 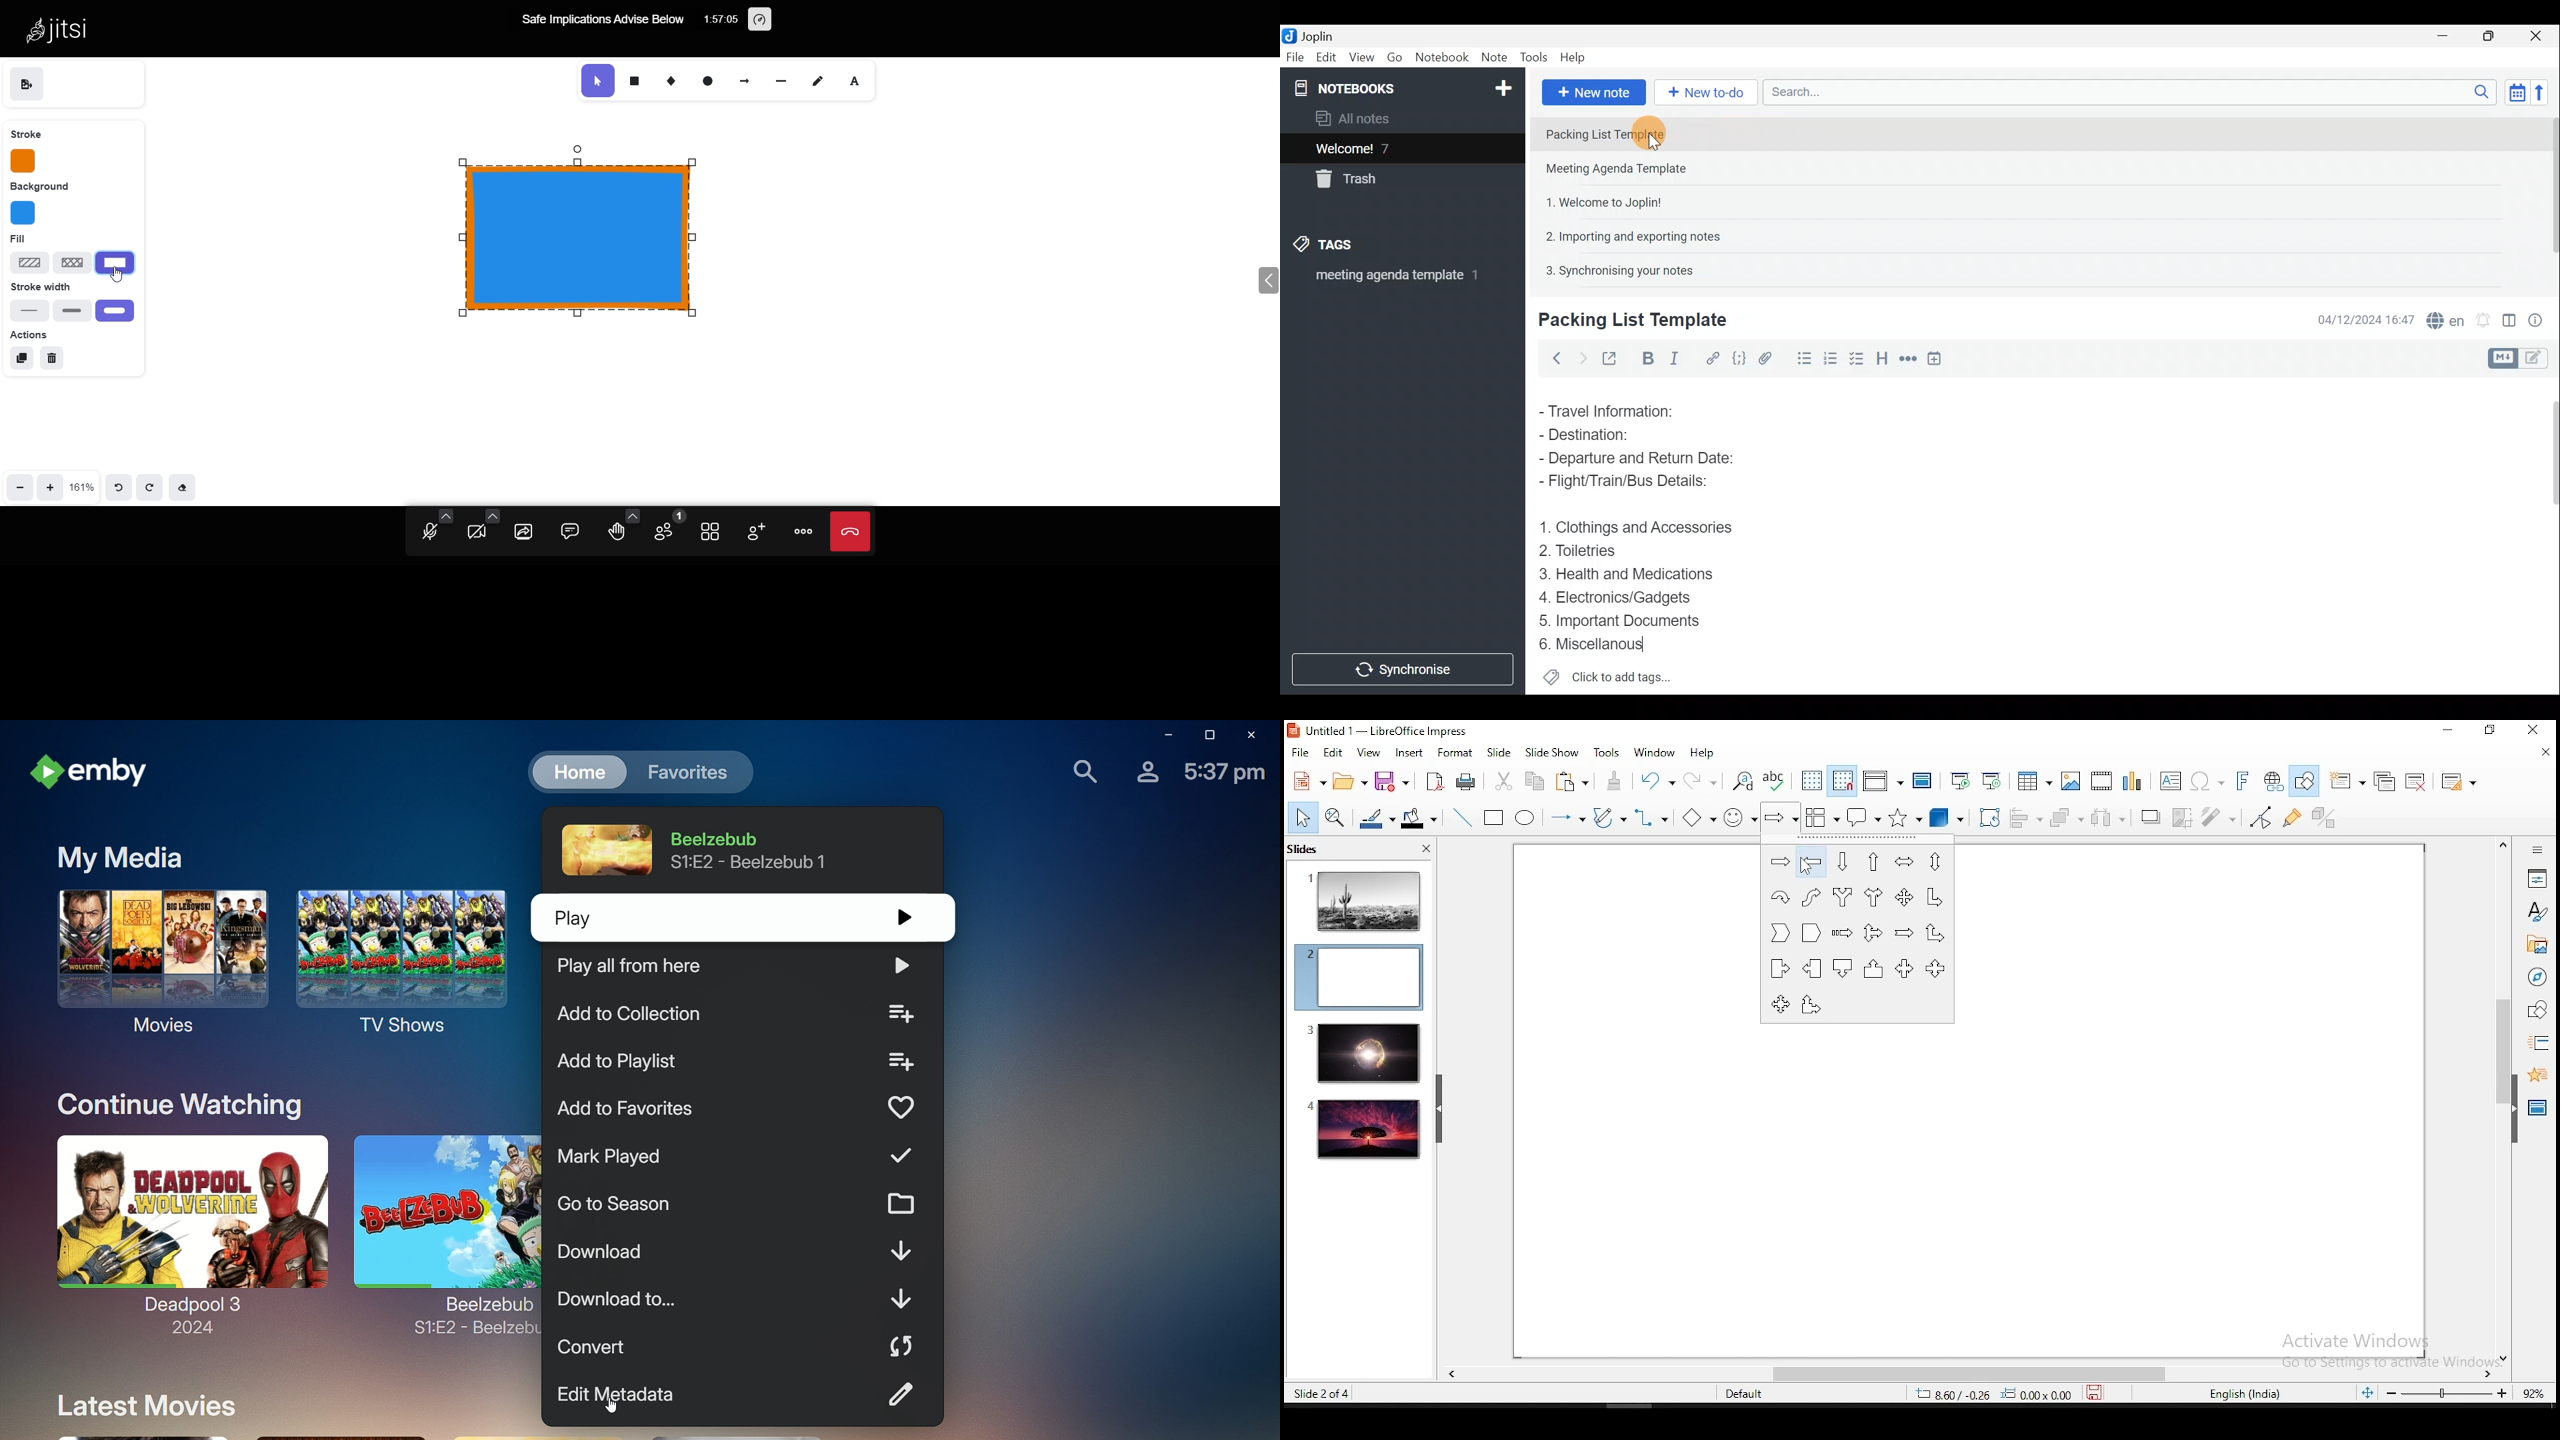 What do you see at coordinates (1637, 485) in the screenshot?
I see `Flight/Train/Bus Details:` at bounding box center [1637, 485].